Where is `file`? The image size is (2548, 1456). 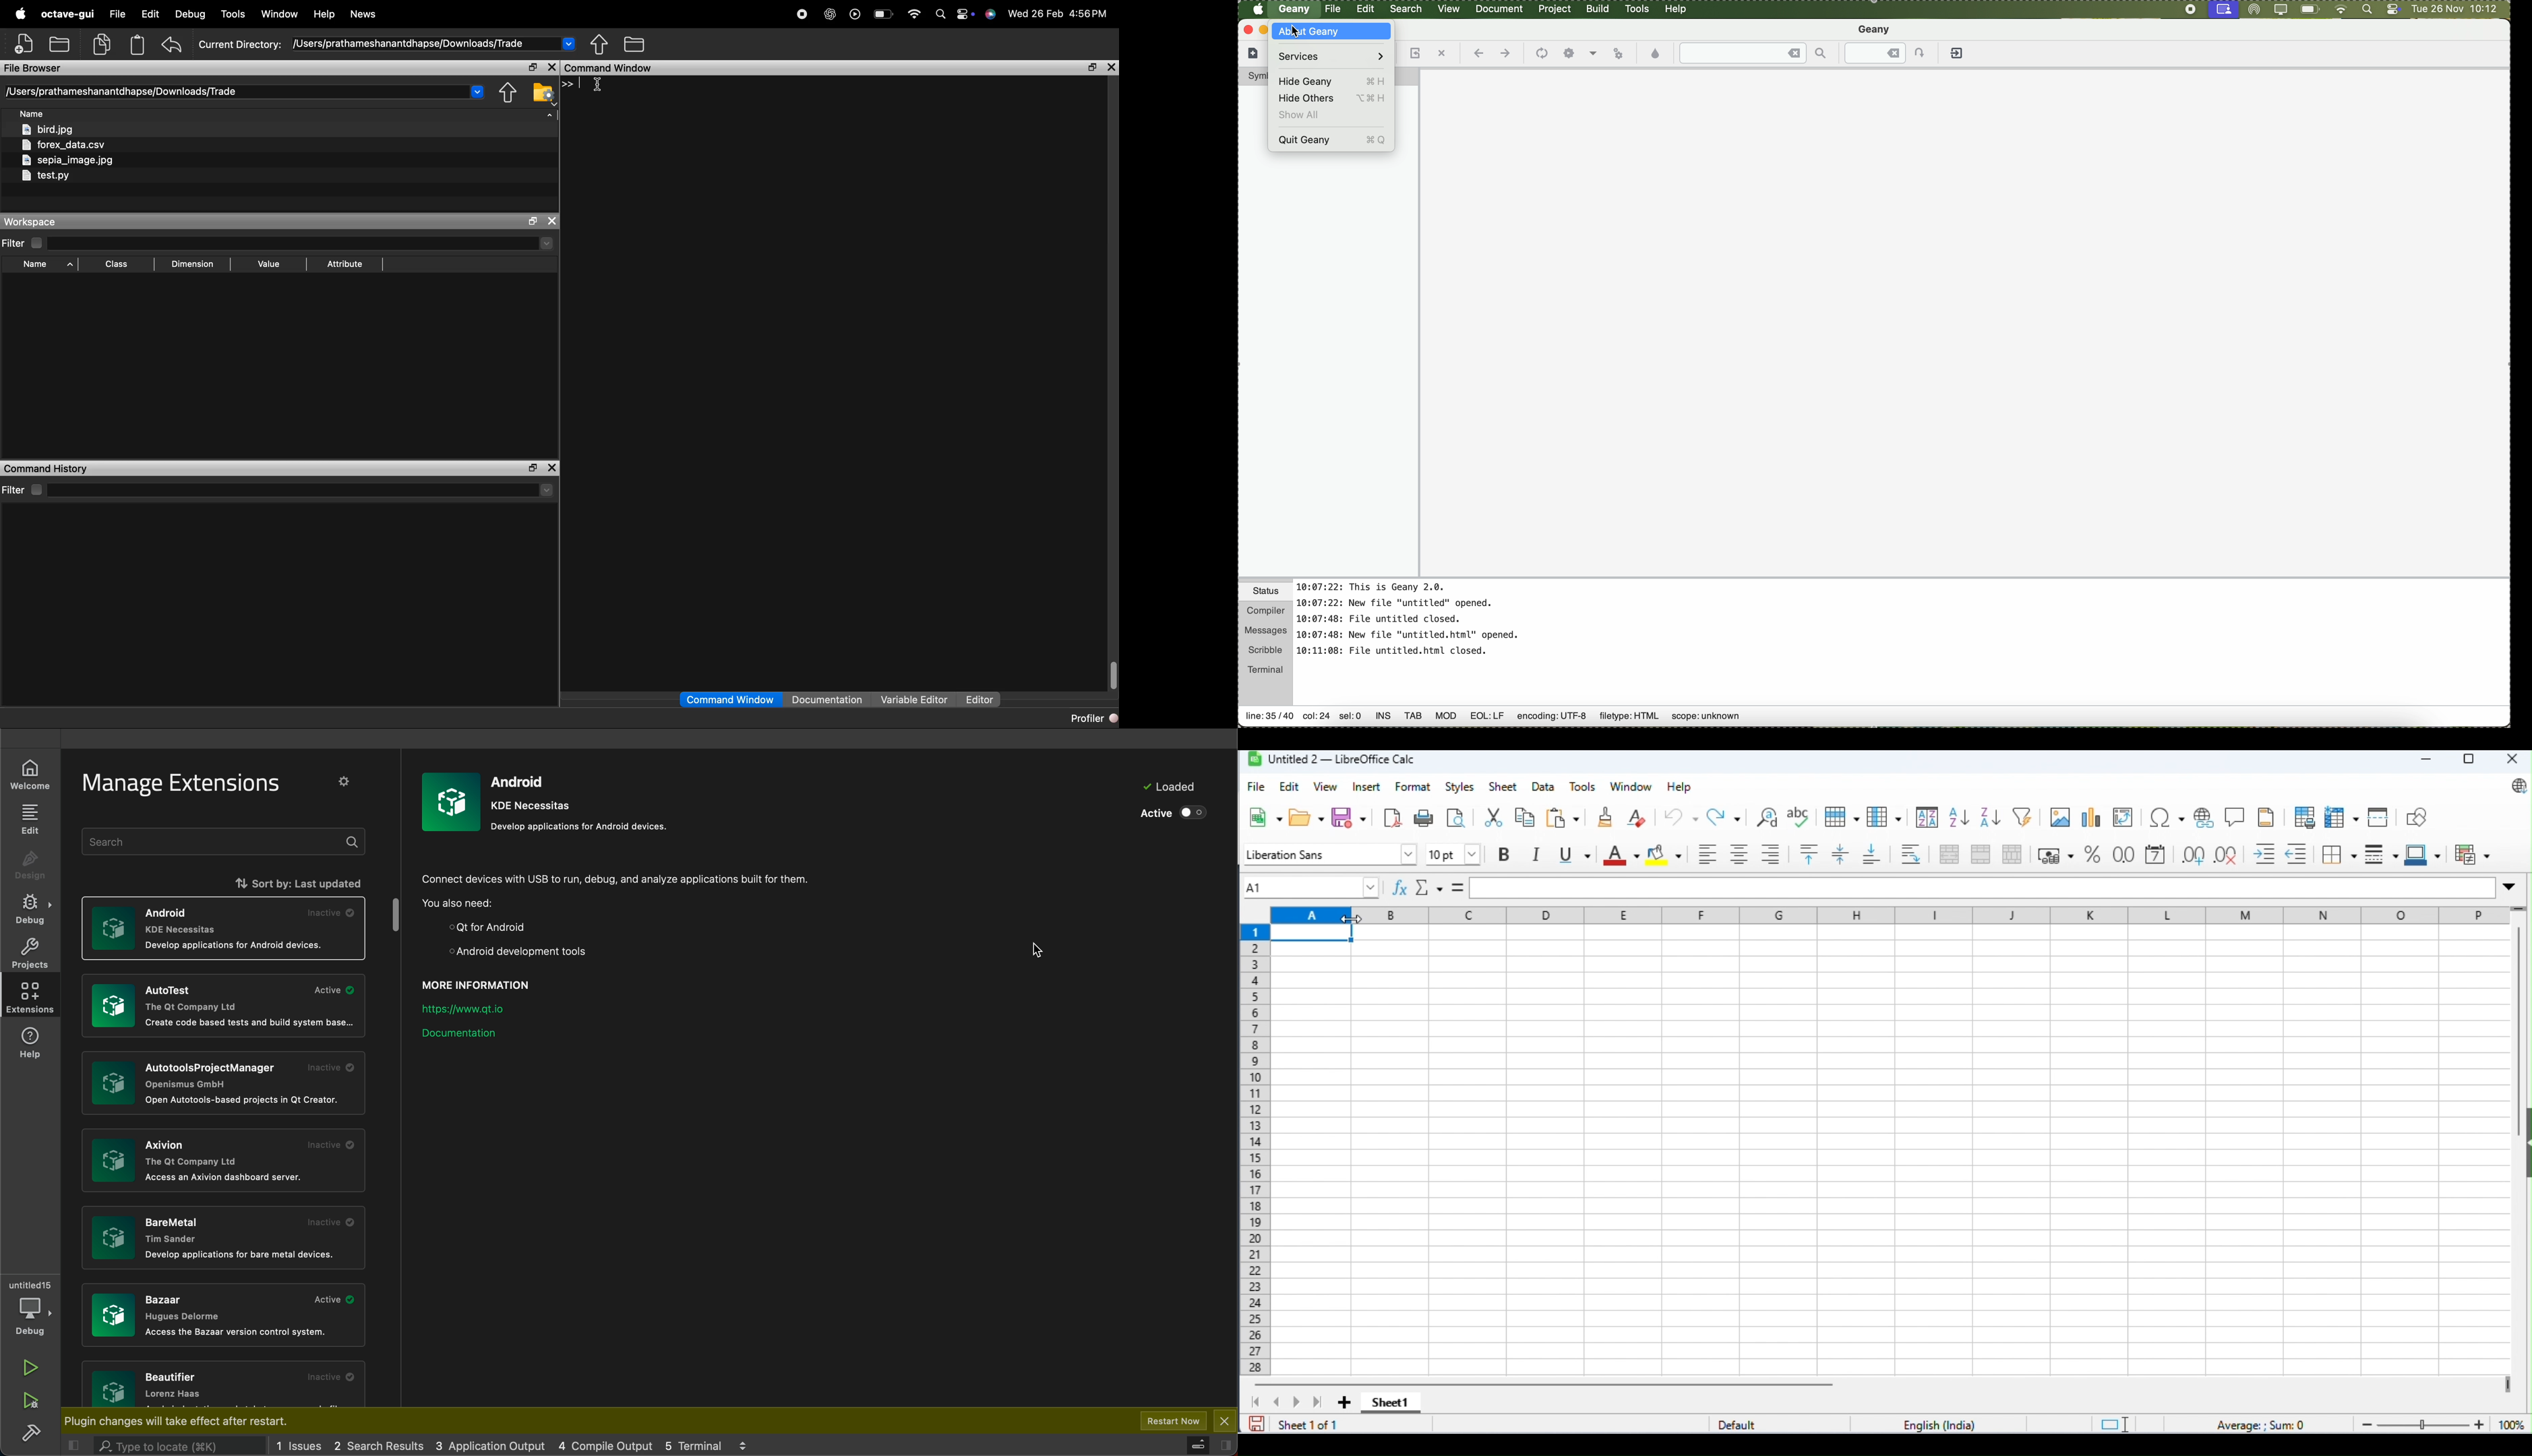 file is located at coordinates (1257, 787).